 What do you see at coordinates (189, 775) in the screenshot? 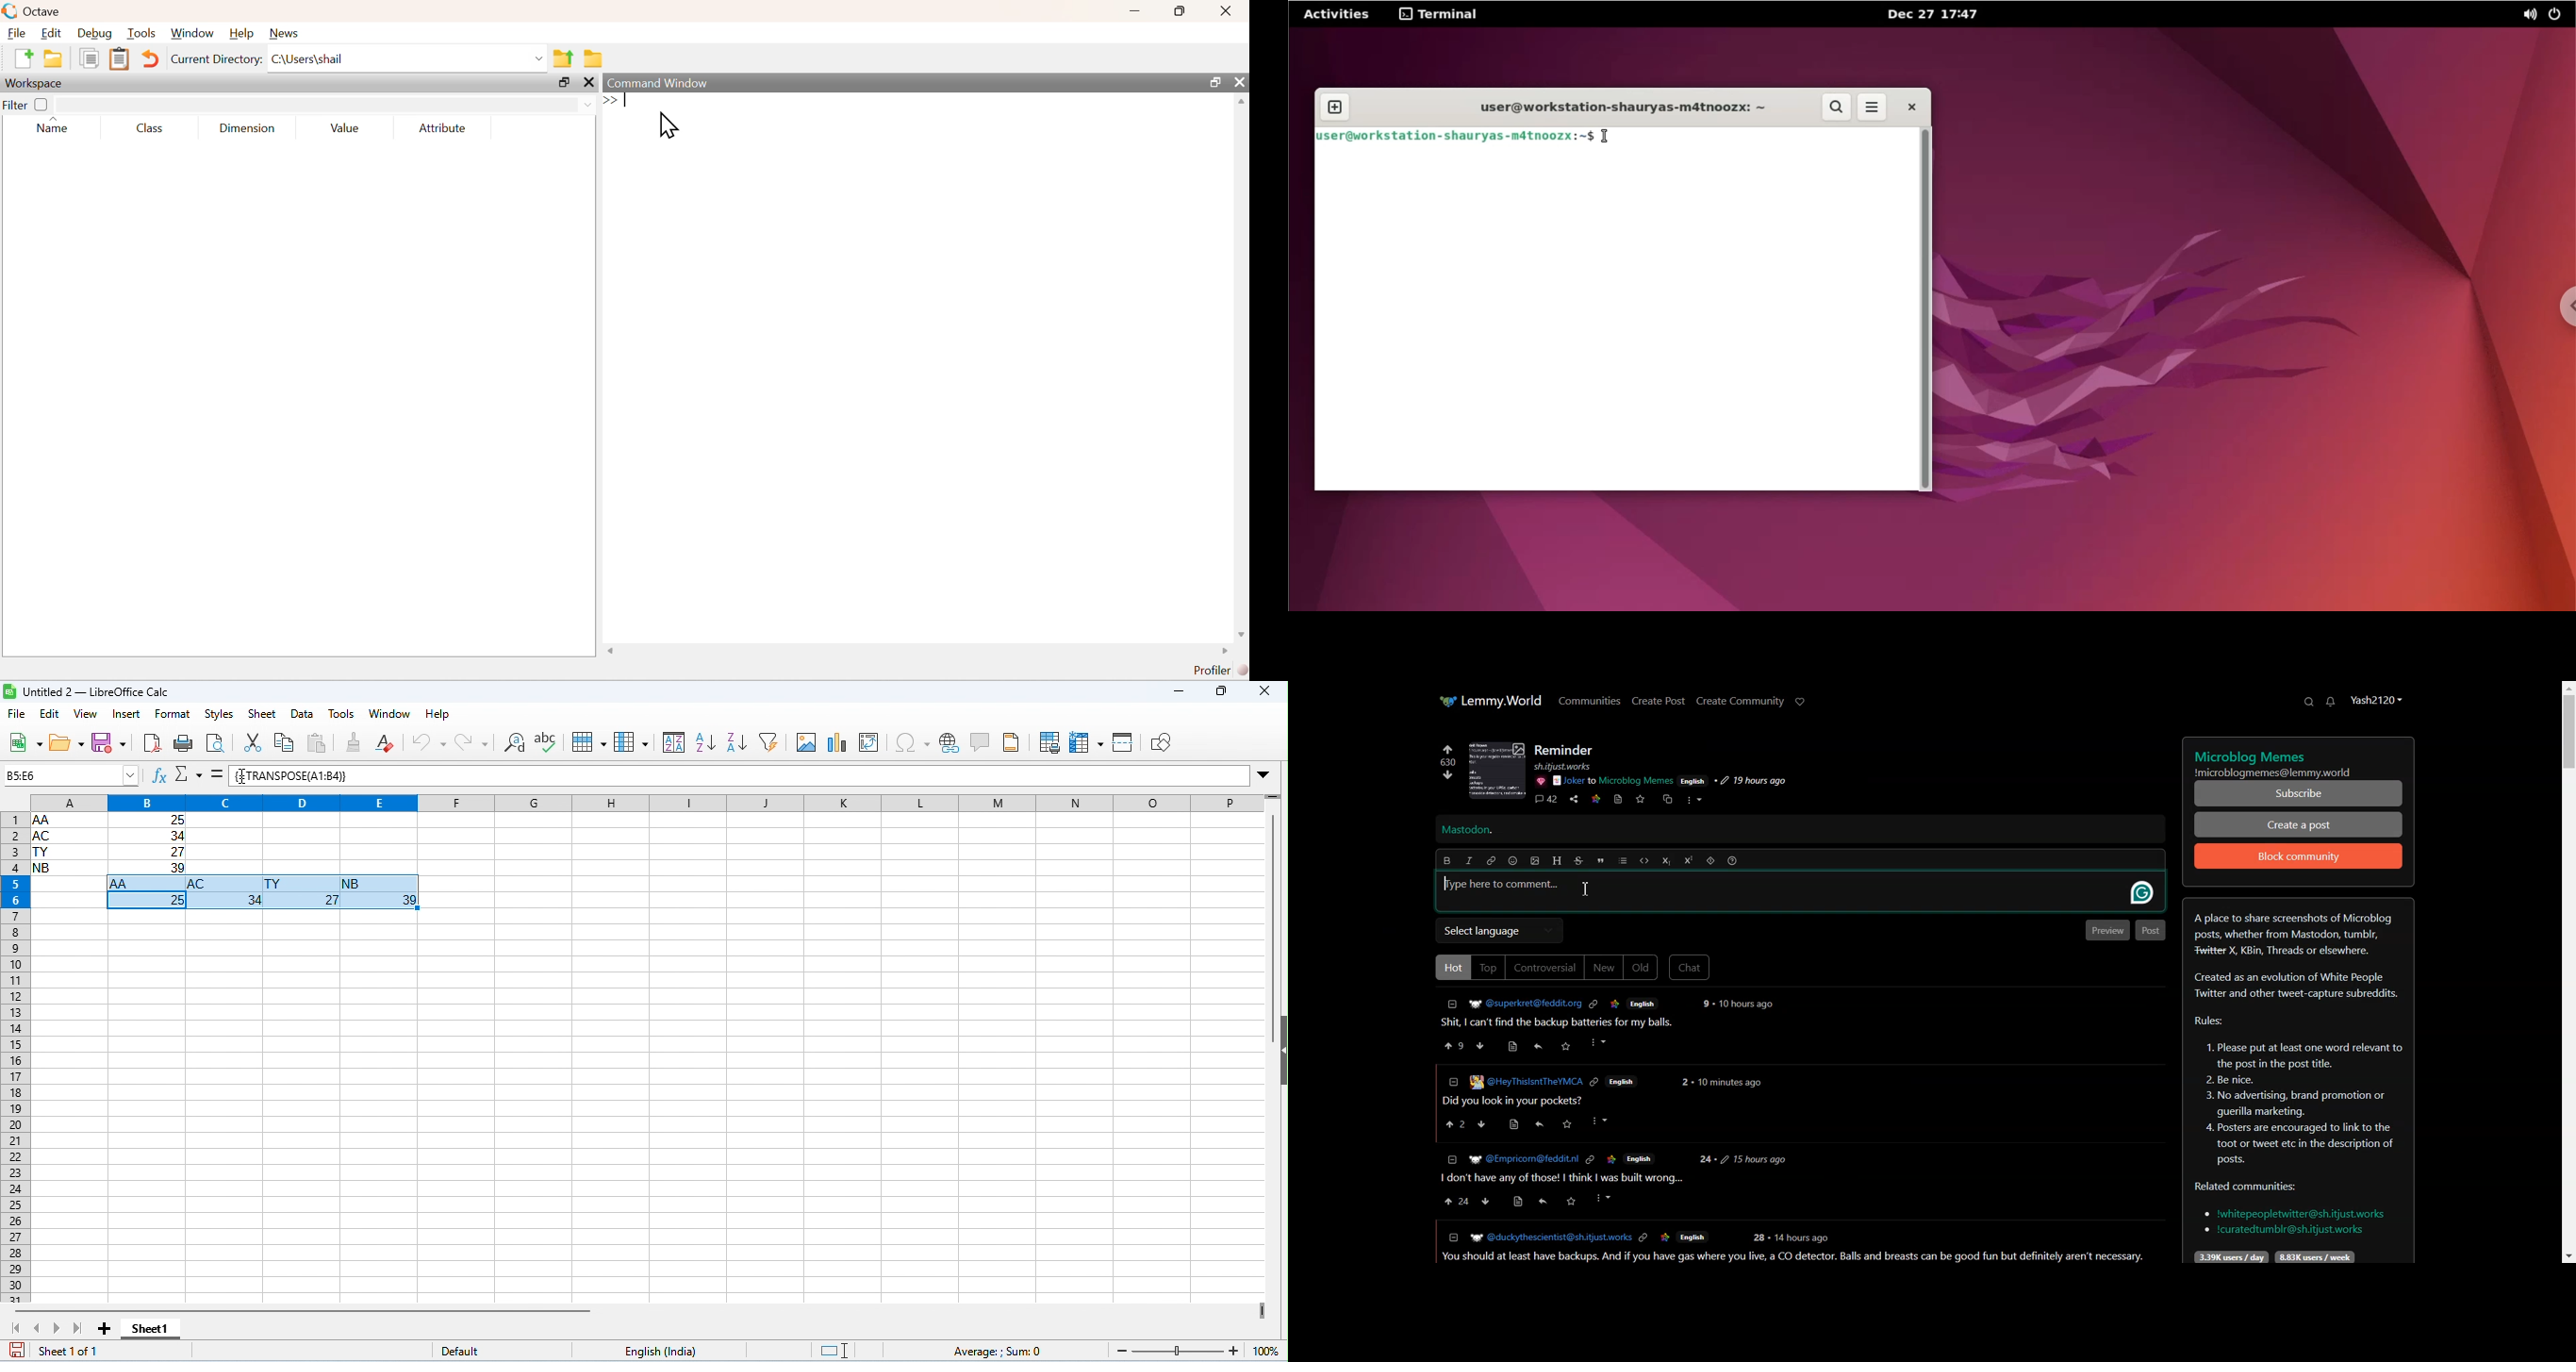
I see `reject` at bounding box center [189, 775].